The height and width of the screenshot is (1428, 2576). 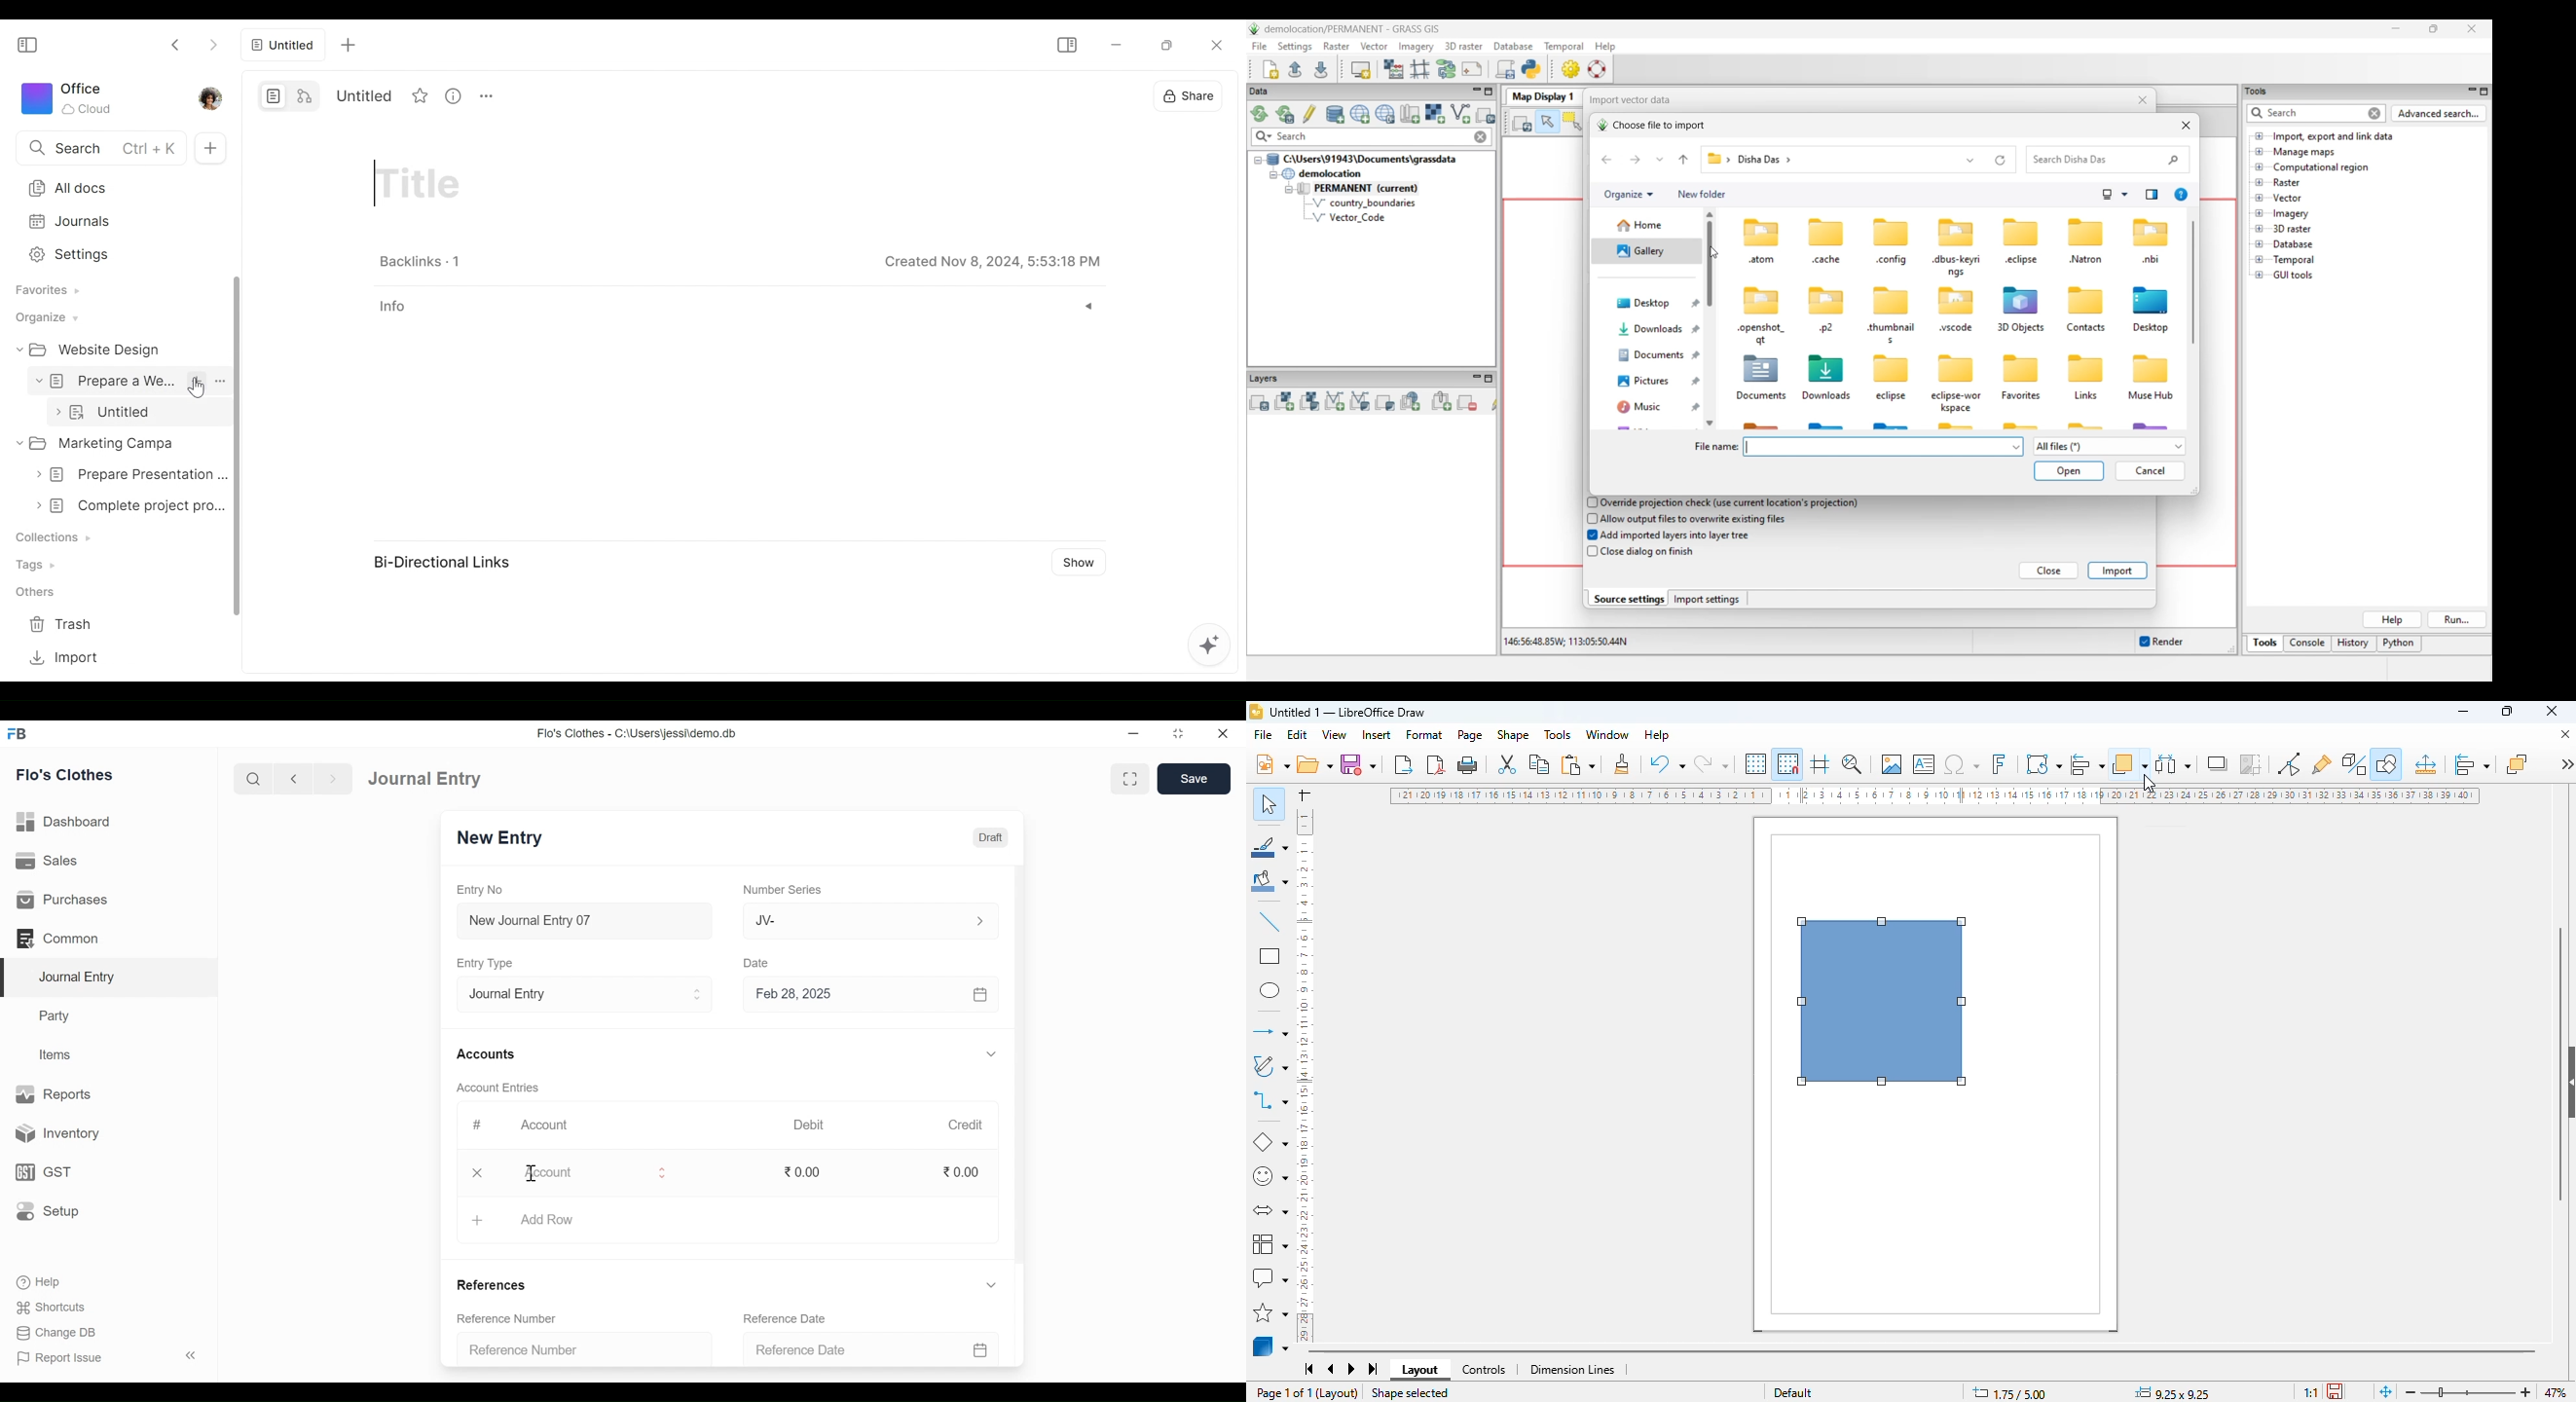 What do you see at coordinates (554, 95) in the screenshot?
I see `Favorite` at bounding box center [554, 95].